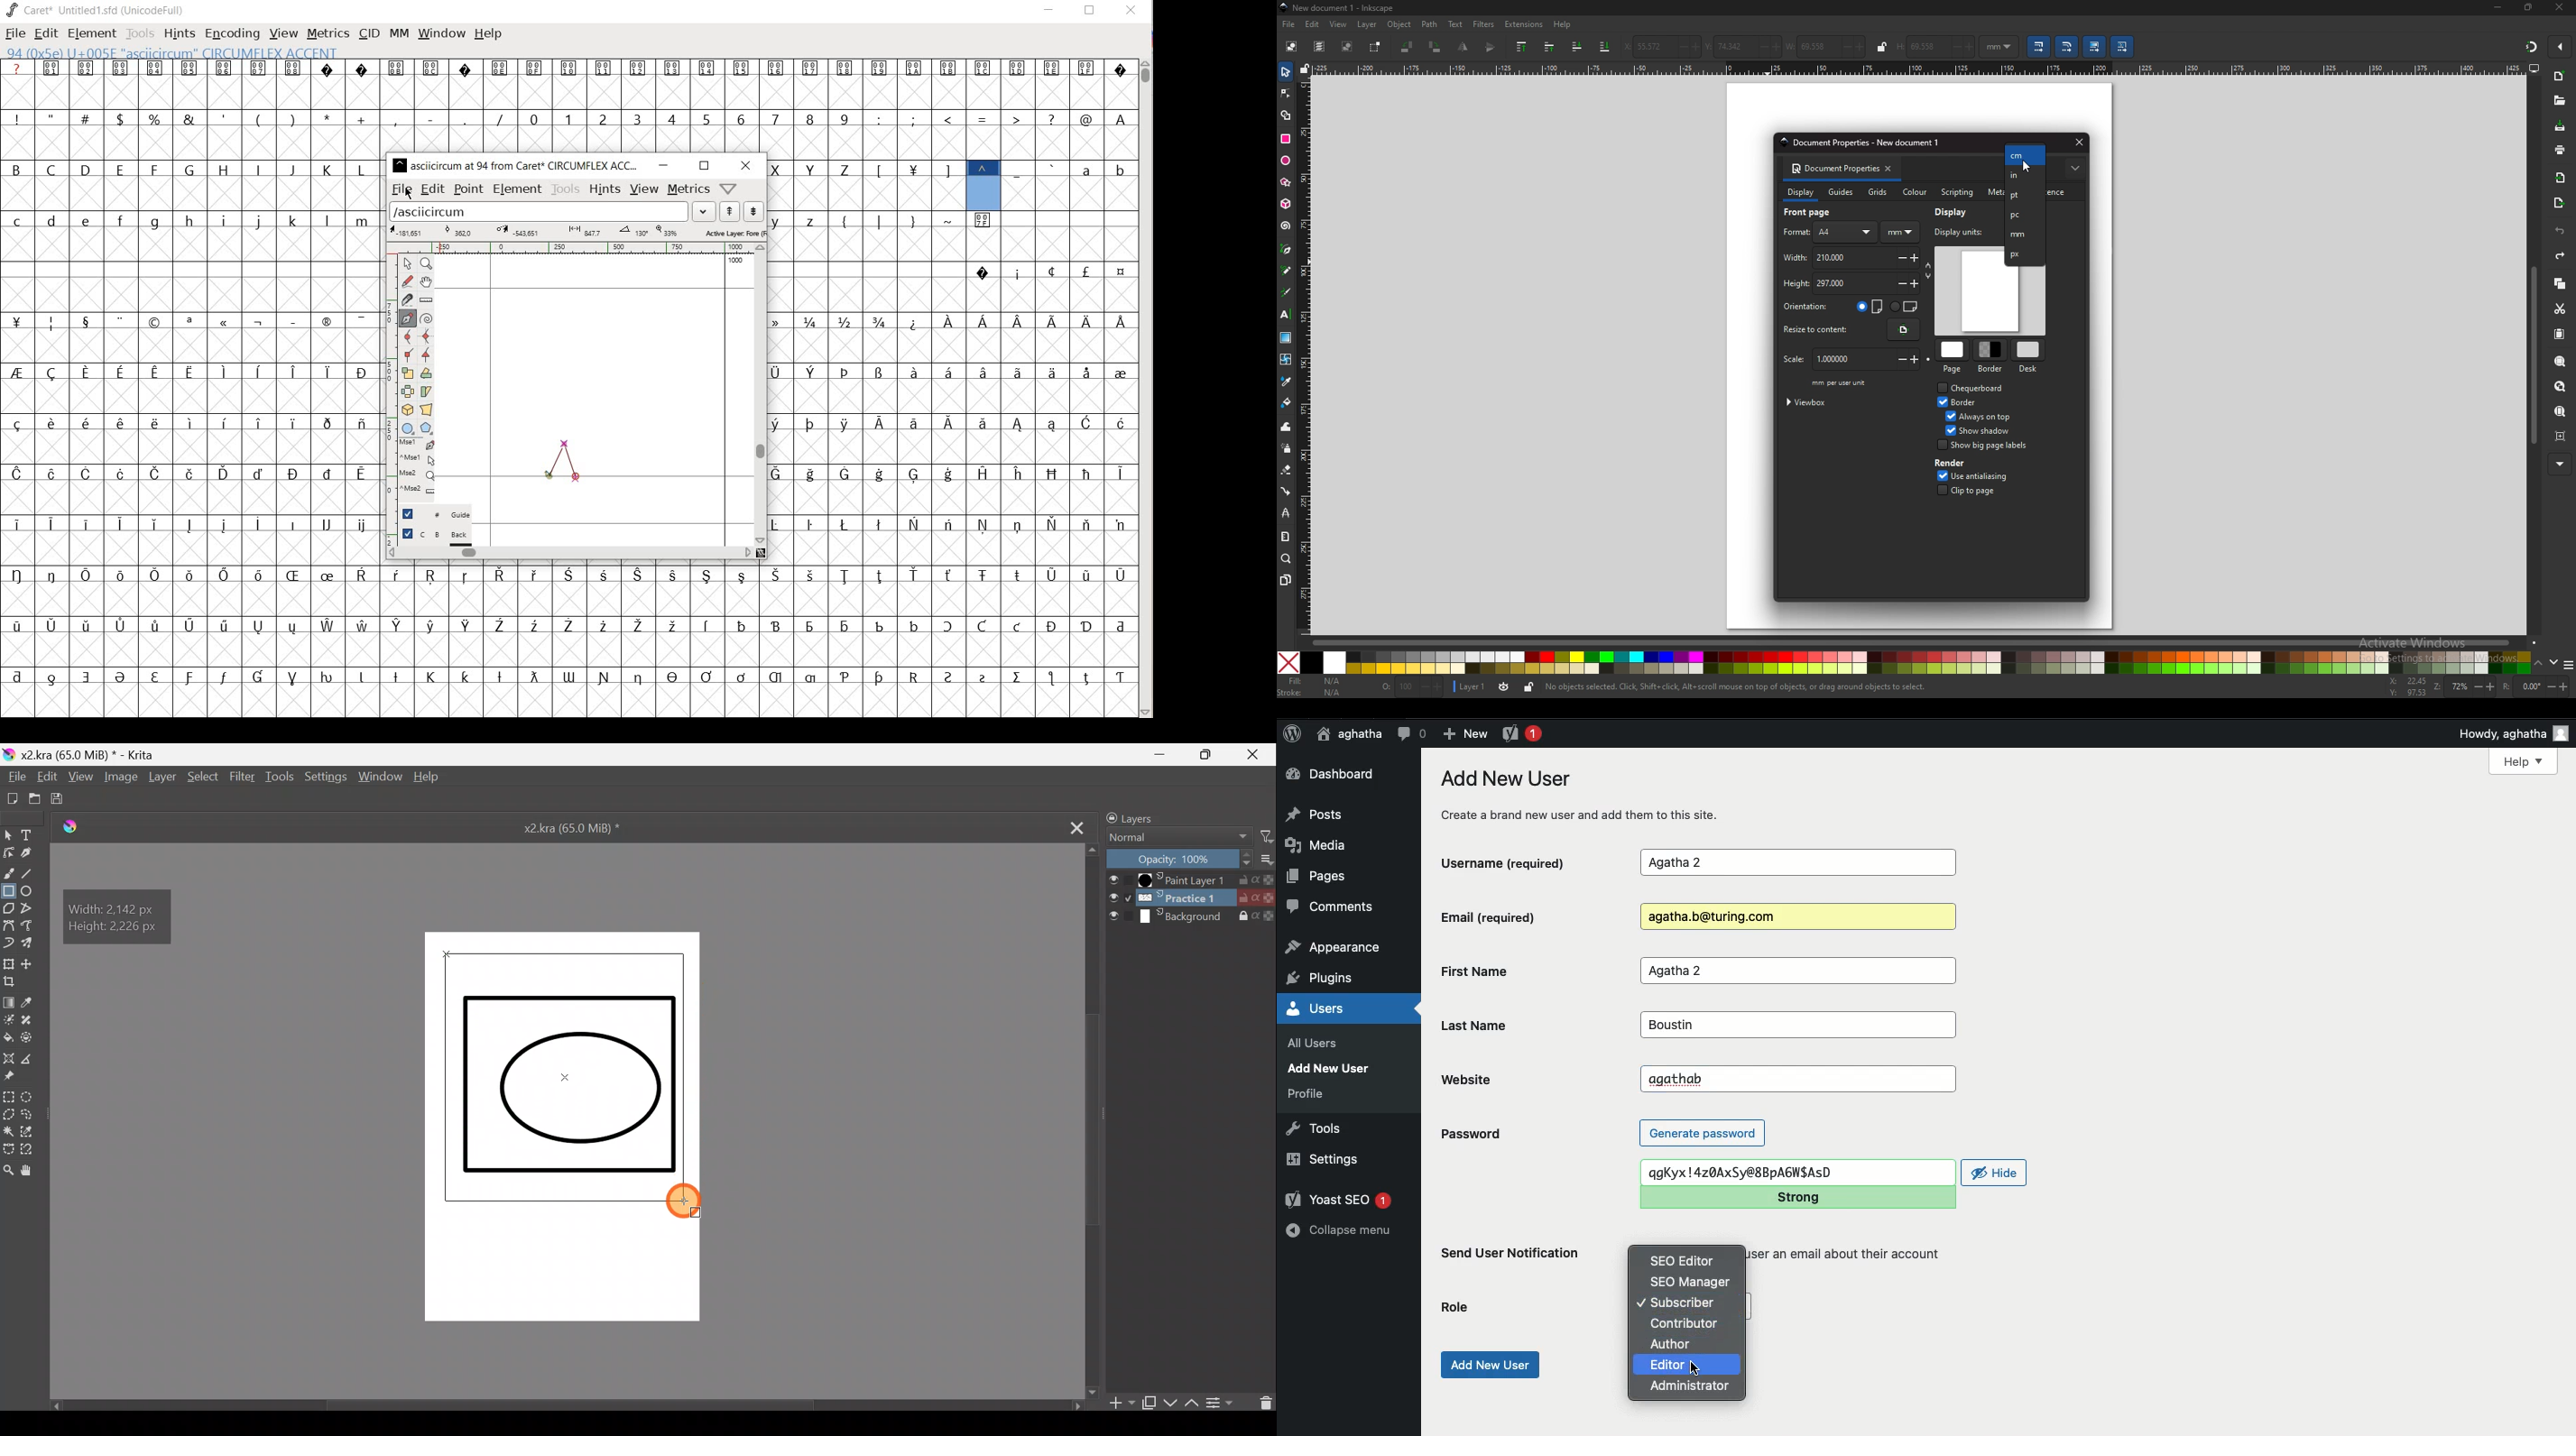 The width and height of the screenshot is (2576, 1456). Describe the element at coordinates (730, 213) in the screenshot. I see `show the next word on the list` at that location.